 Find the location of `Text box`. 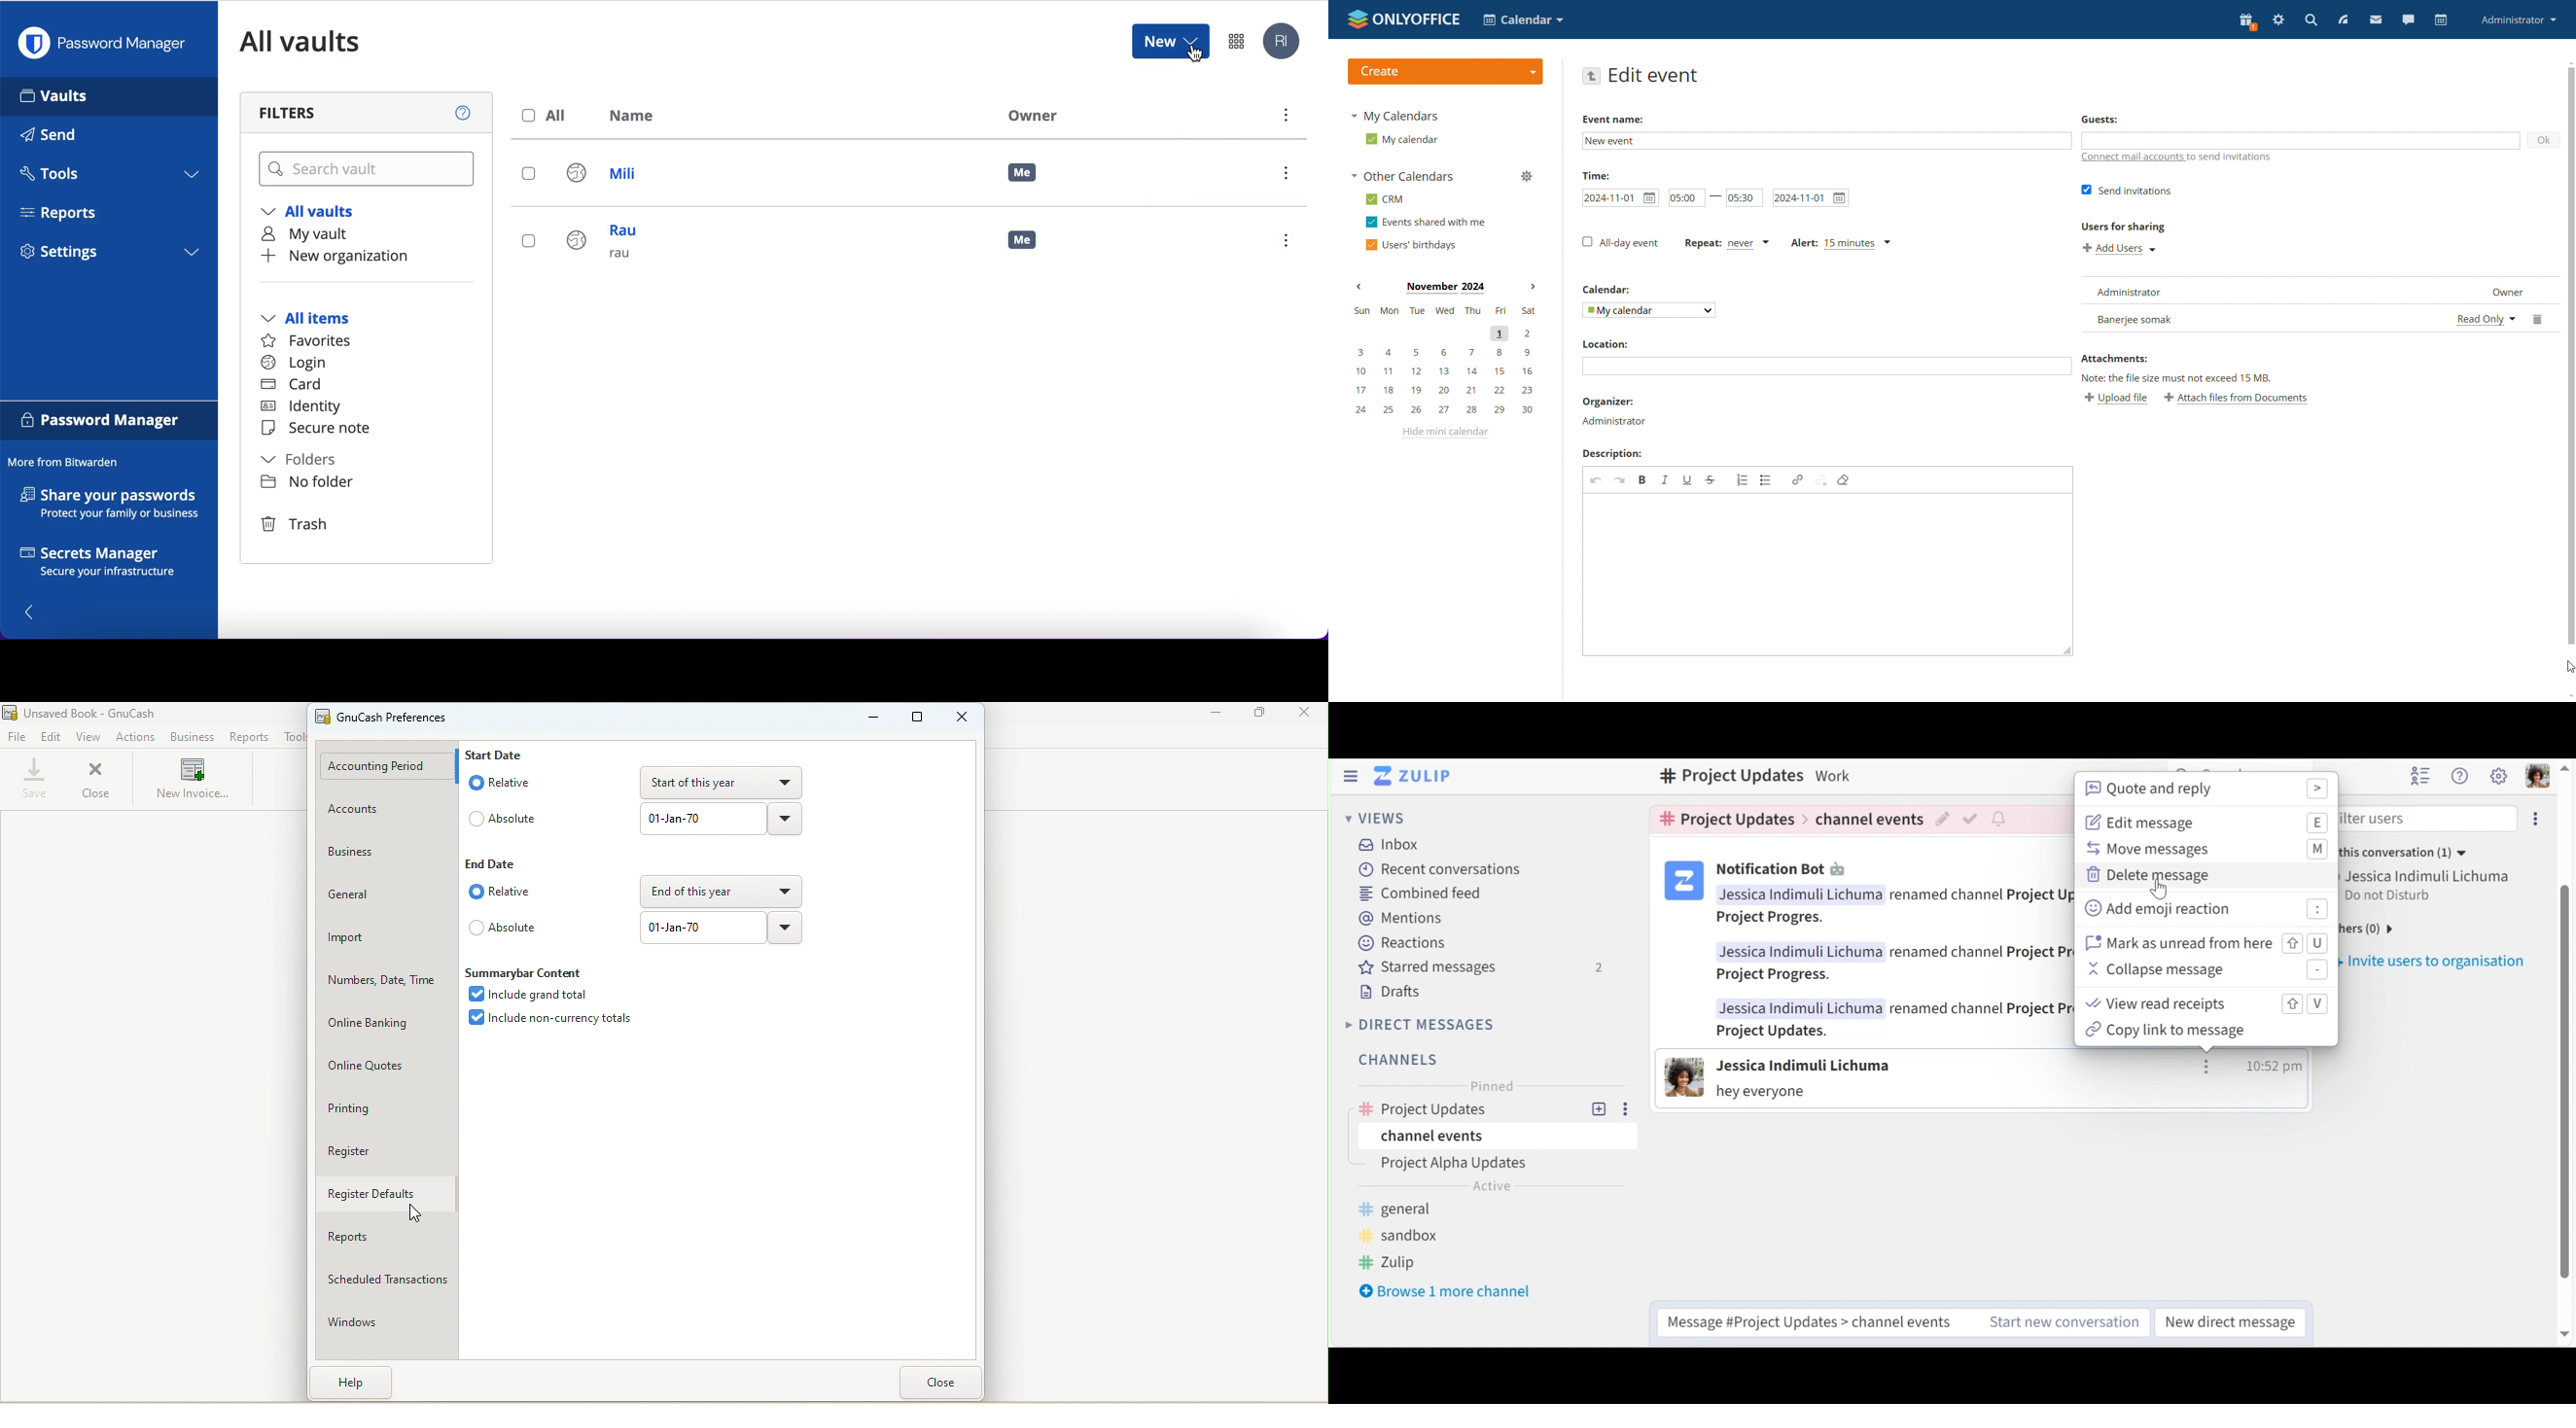

Text box is located at coordinates (704, 820).